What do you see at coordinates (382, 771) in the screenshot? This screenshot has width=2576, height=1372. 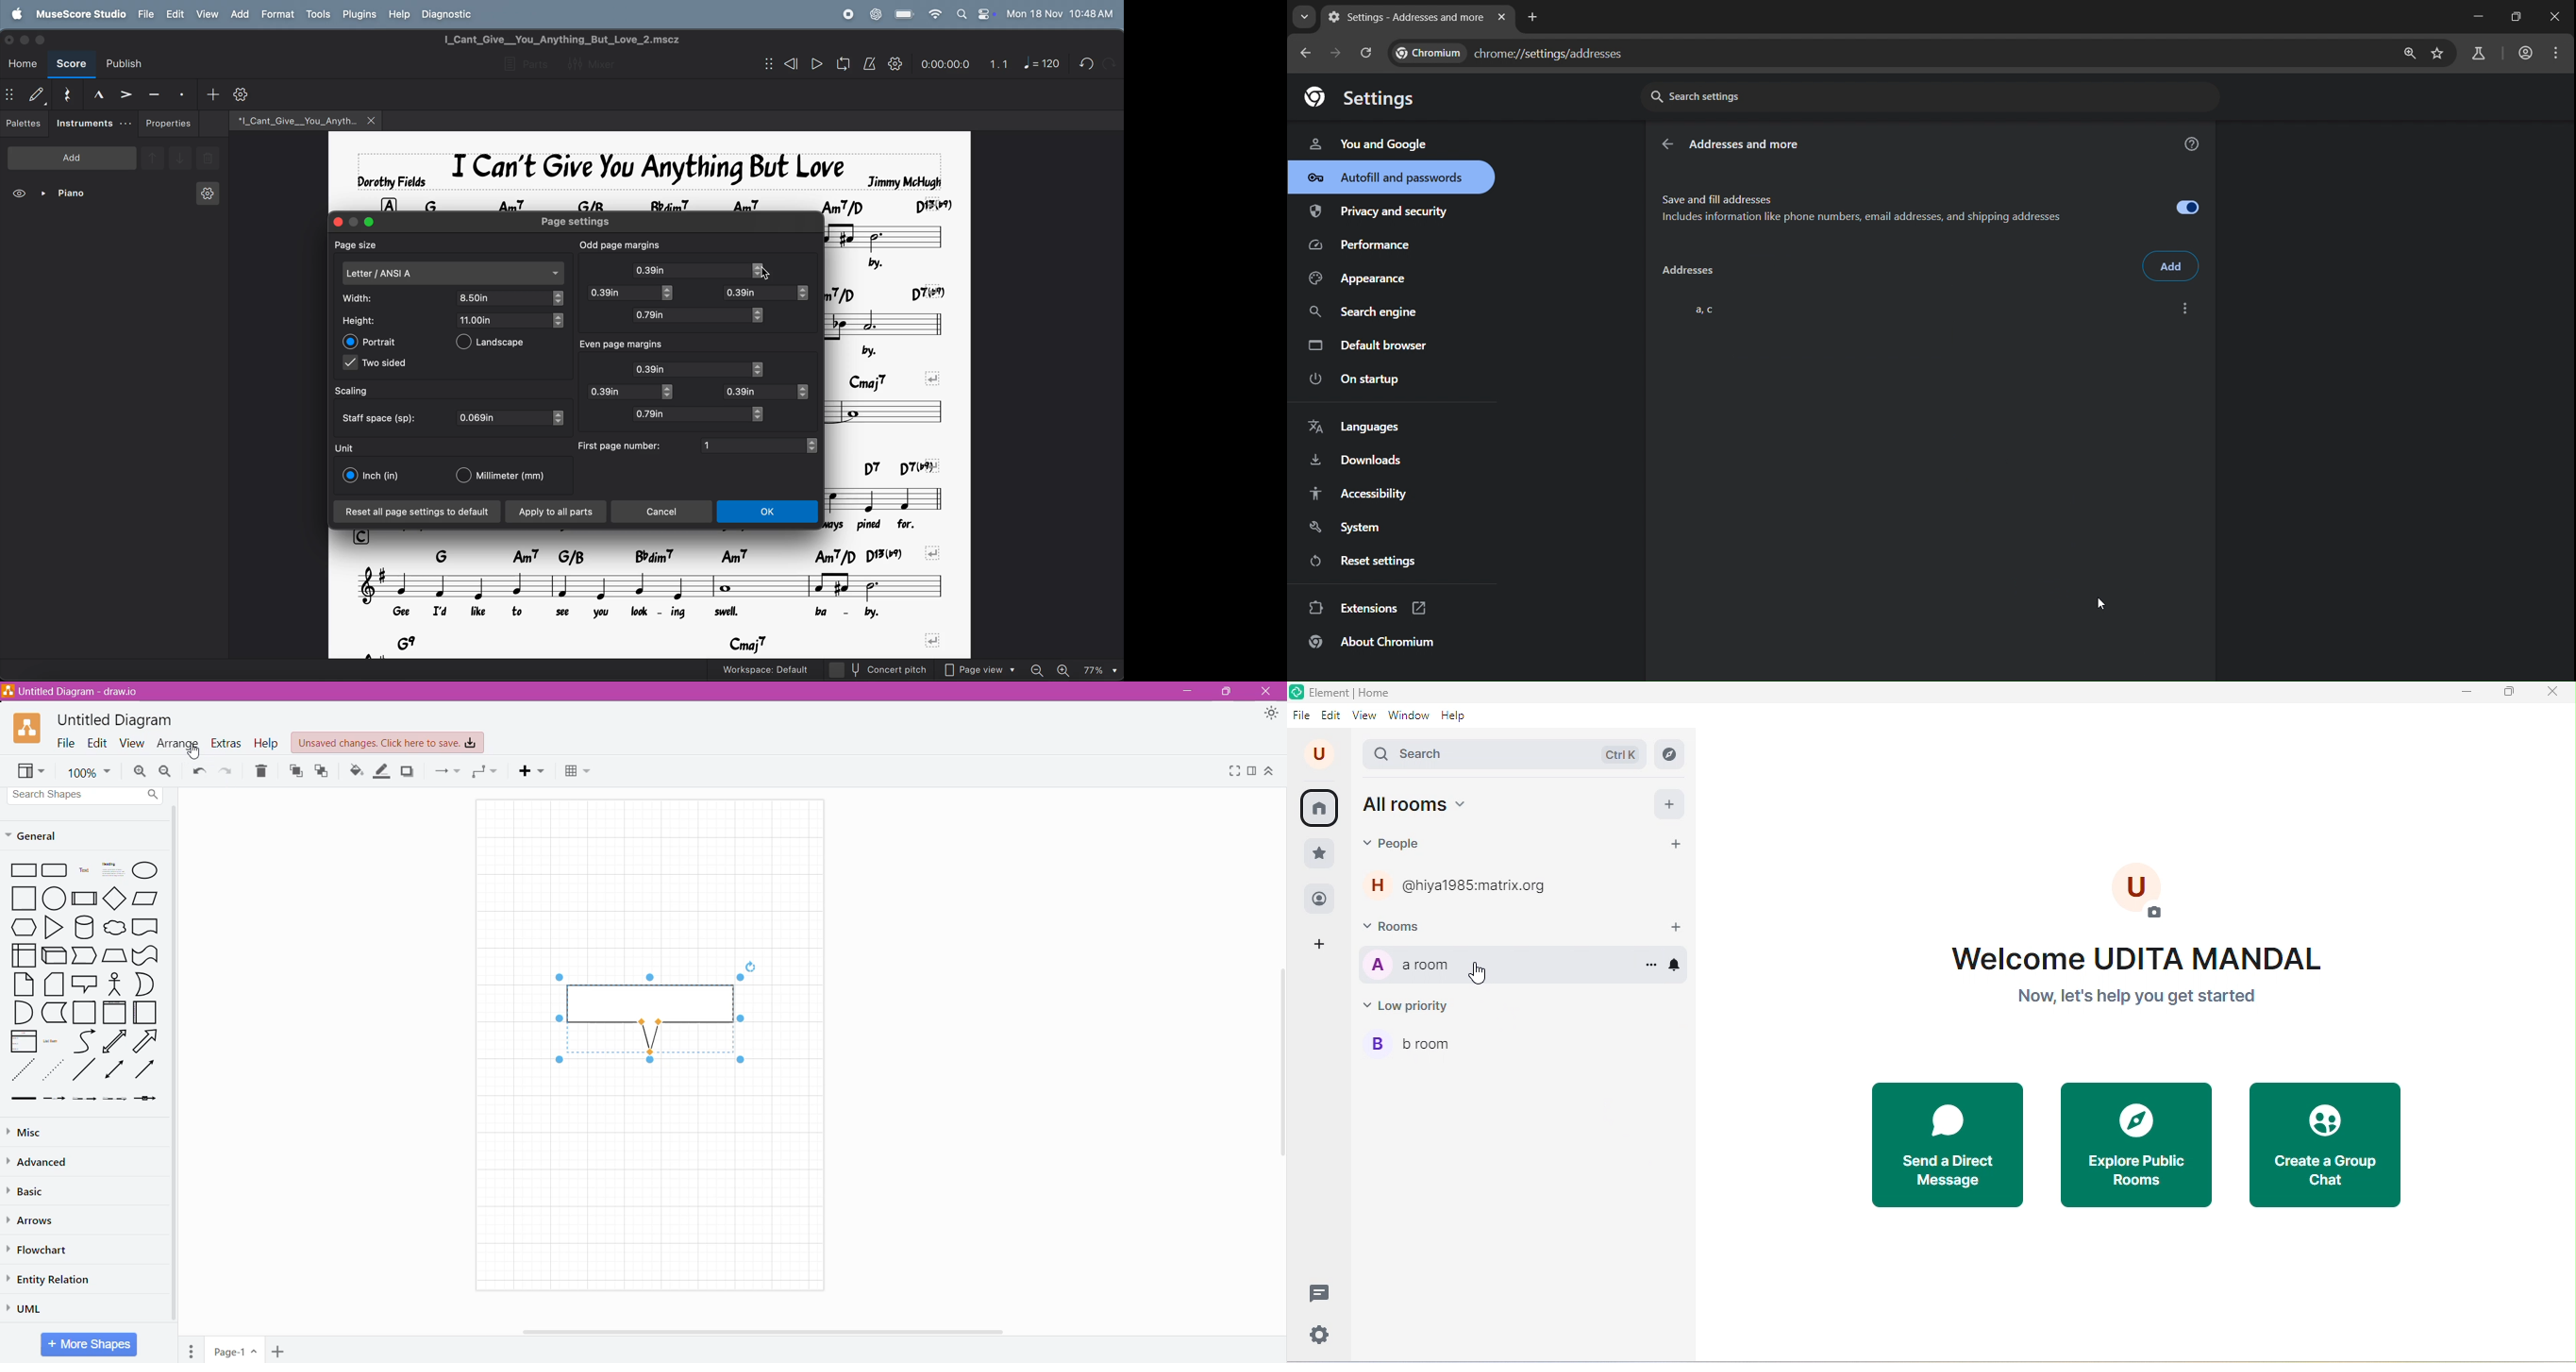 I see `Line Color` at bounding box center [382, 771].